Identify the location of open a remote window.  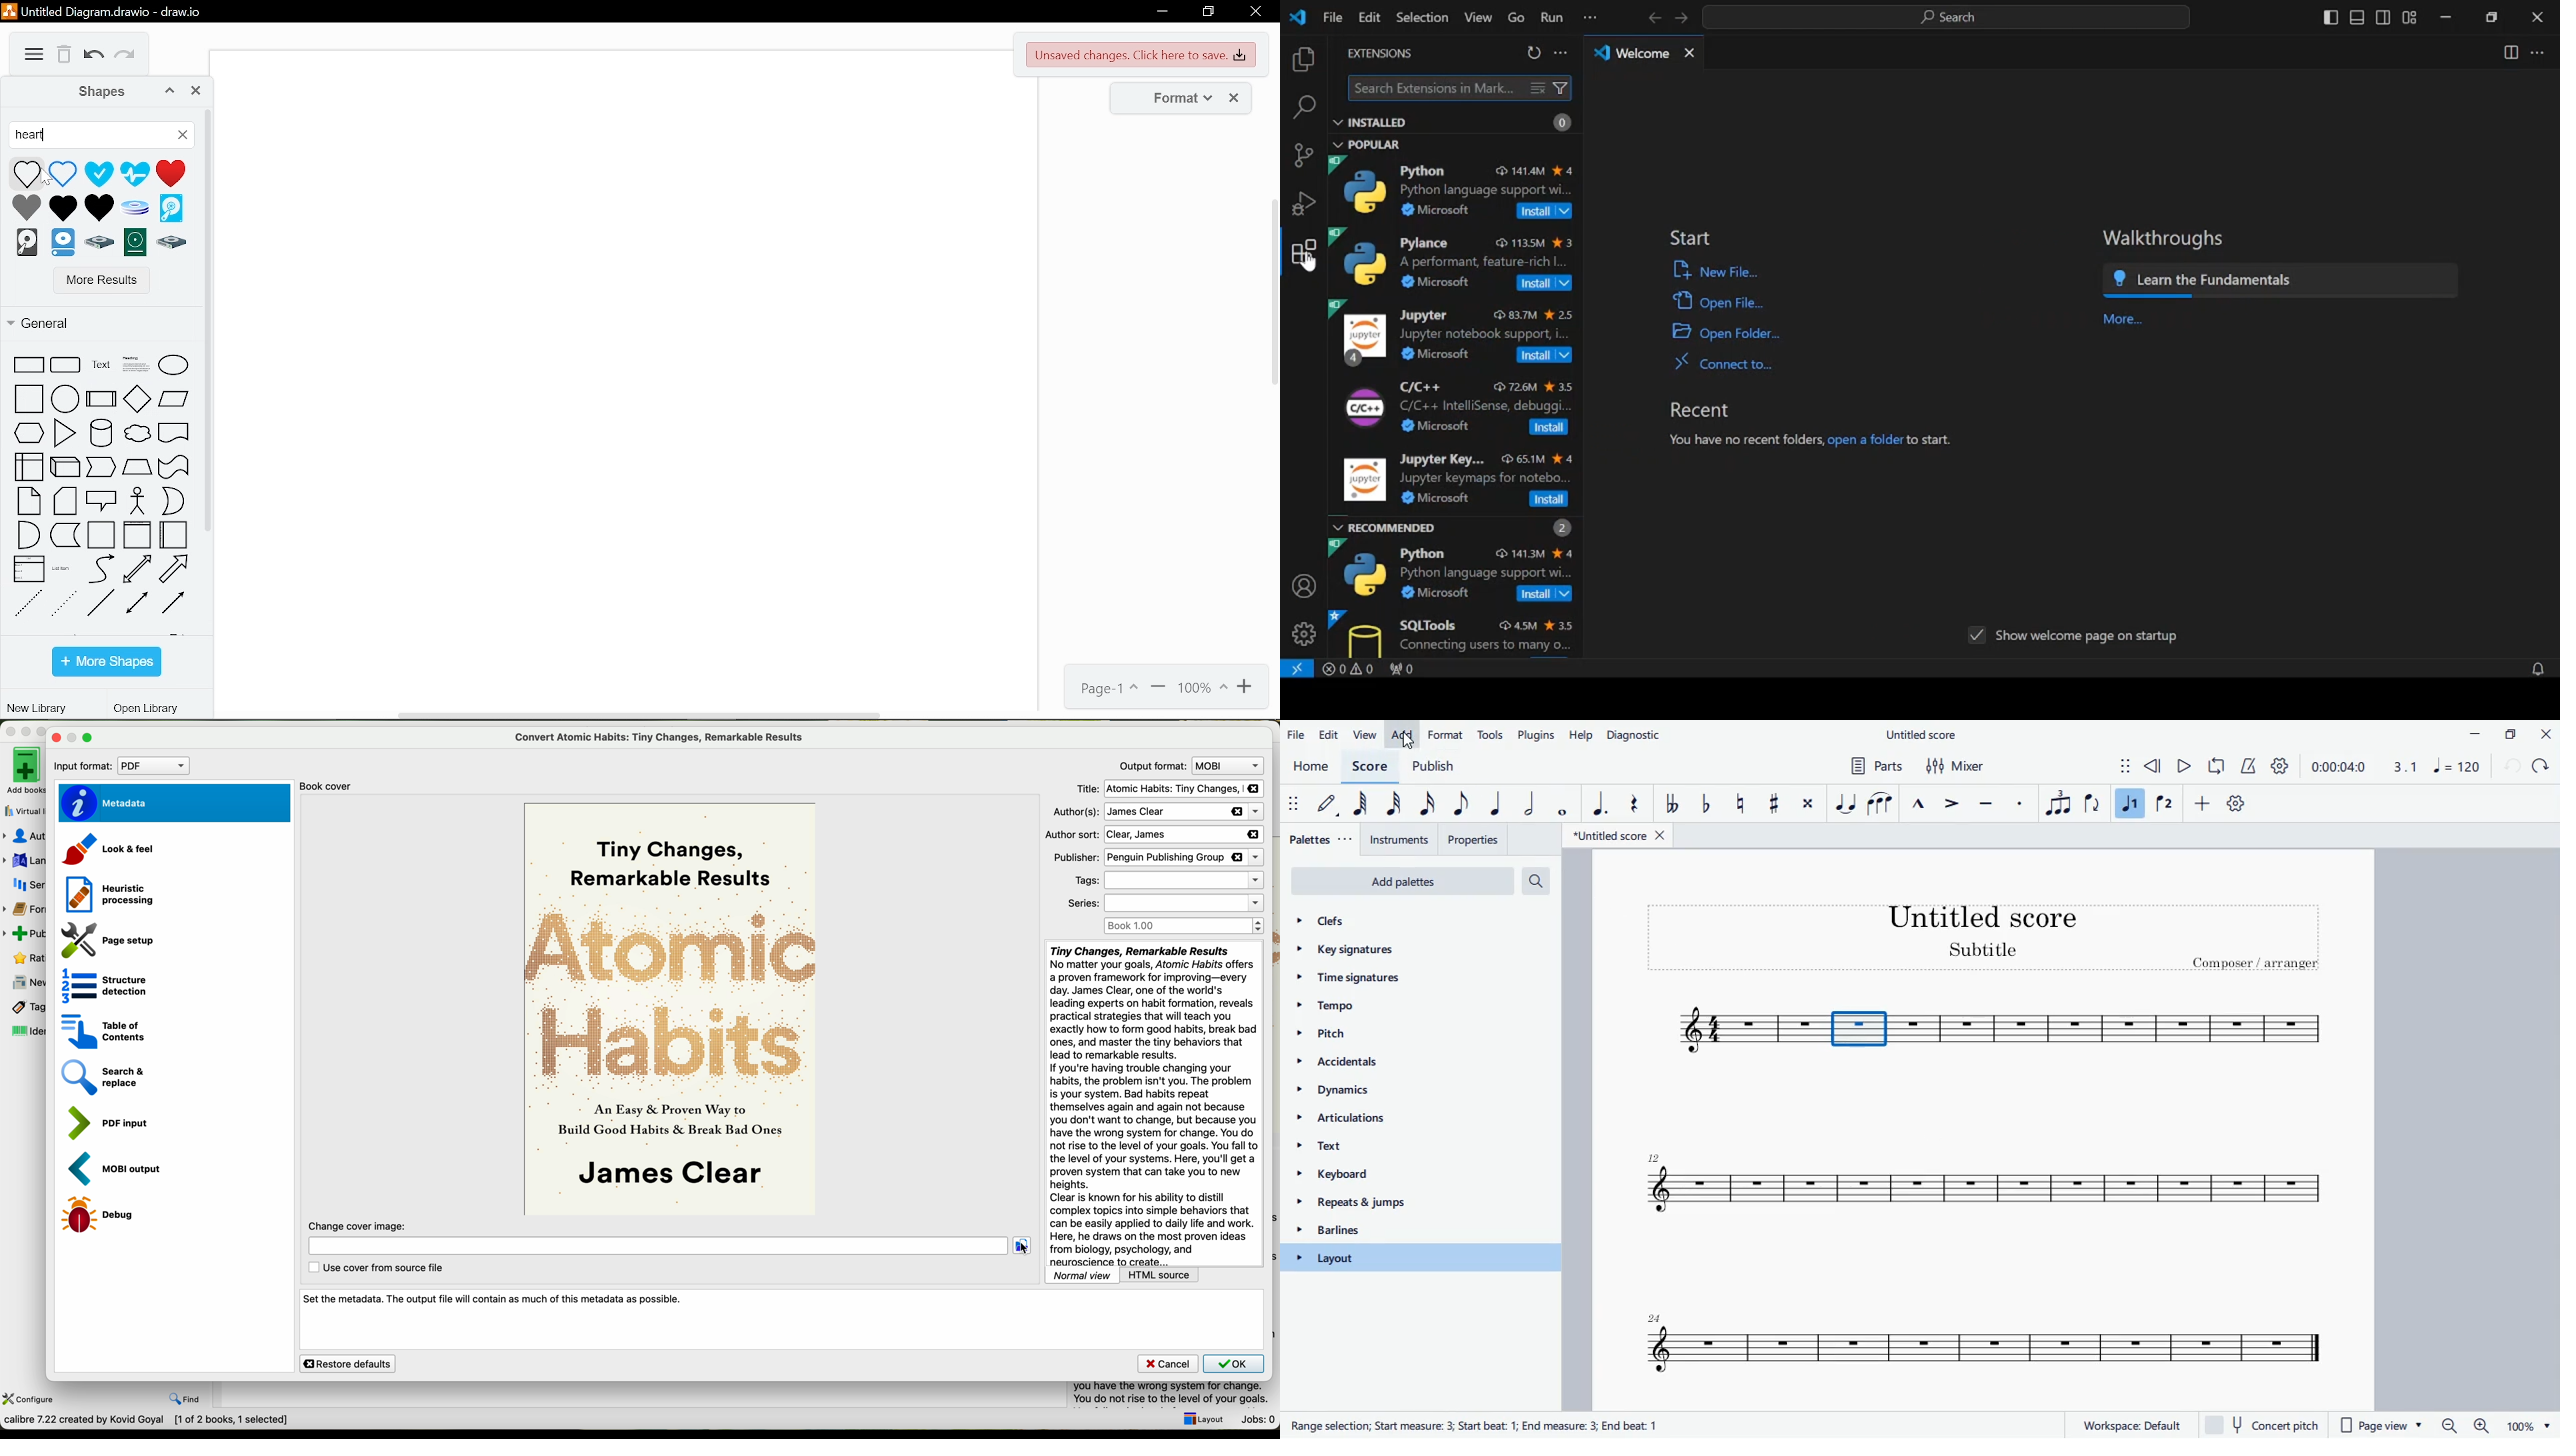
(1298, 669).